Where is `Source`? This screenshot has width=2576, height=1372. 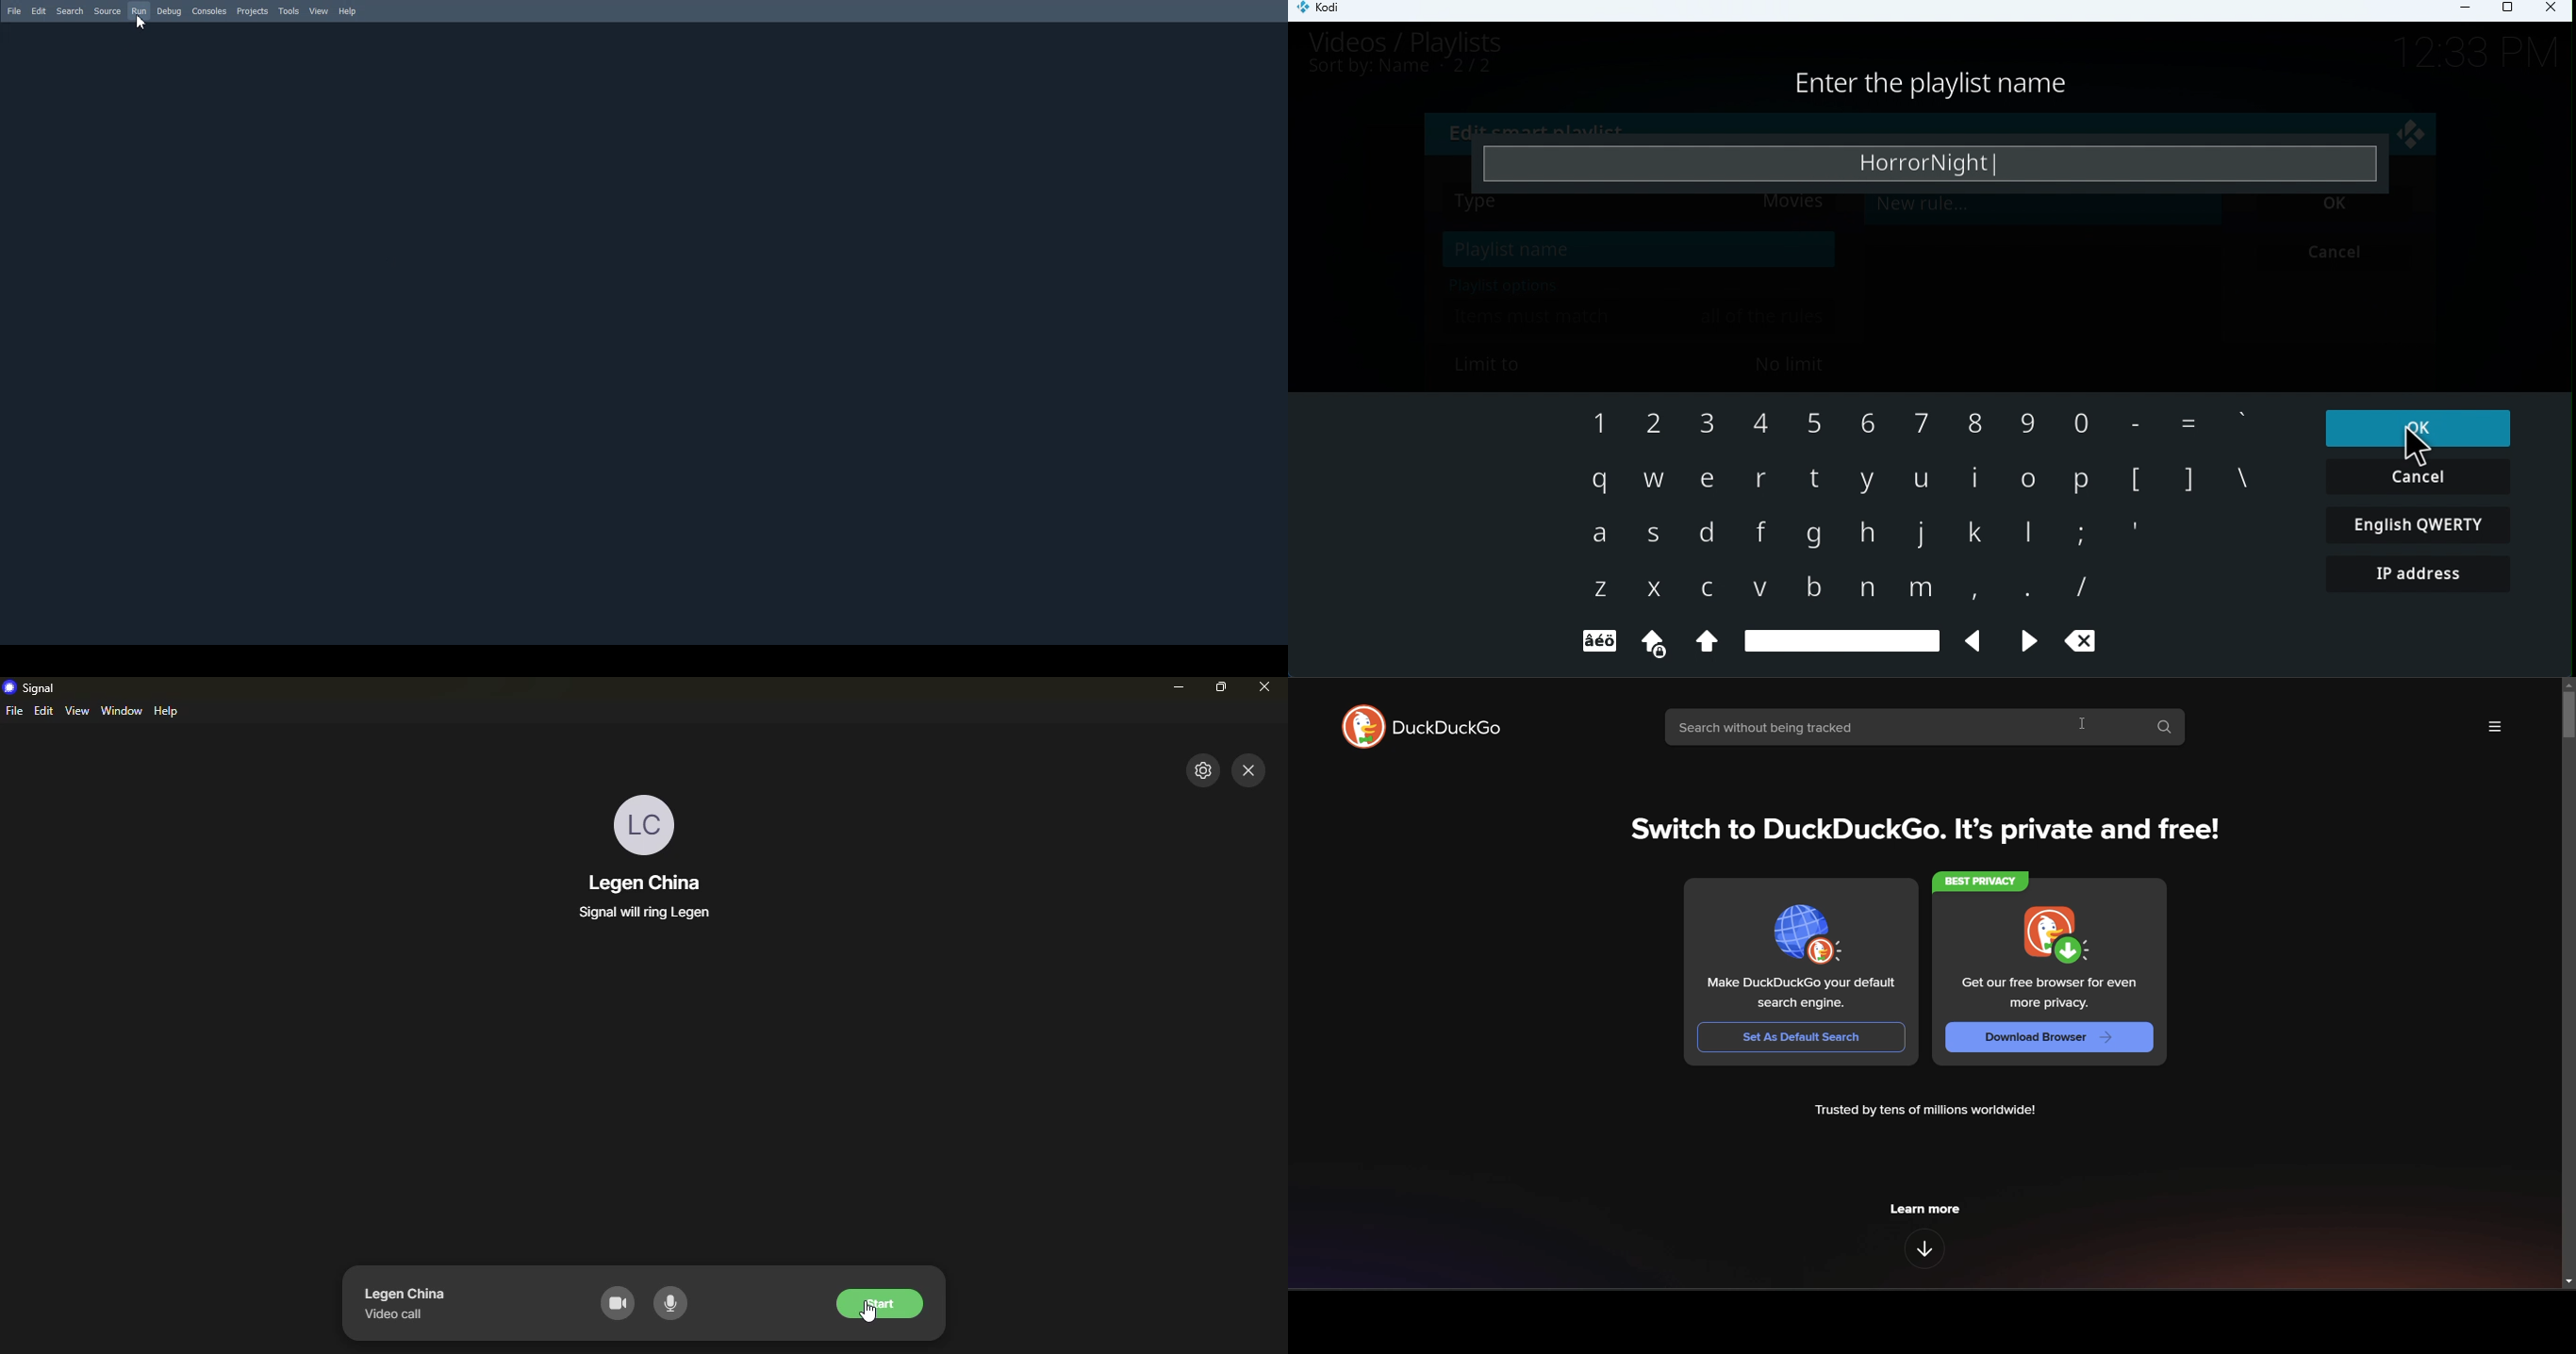 Source is located at coordinates (107, 11).